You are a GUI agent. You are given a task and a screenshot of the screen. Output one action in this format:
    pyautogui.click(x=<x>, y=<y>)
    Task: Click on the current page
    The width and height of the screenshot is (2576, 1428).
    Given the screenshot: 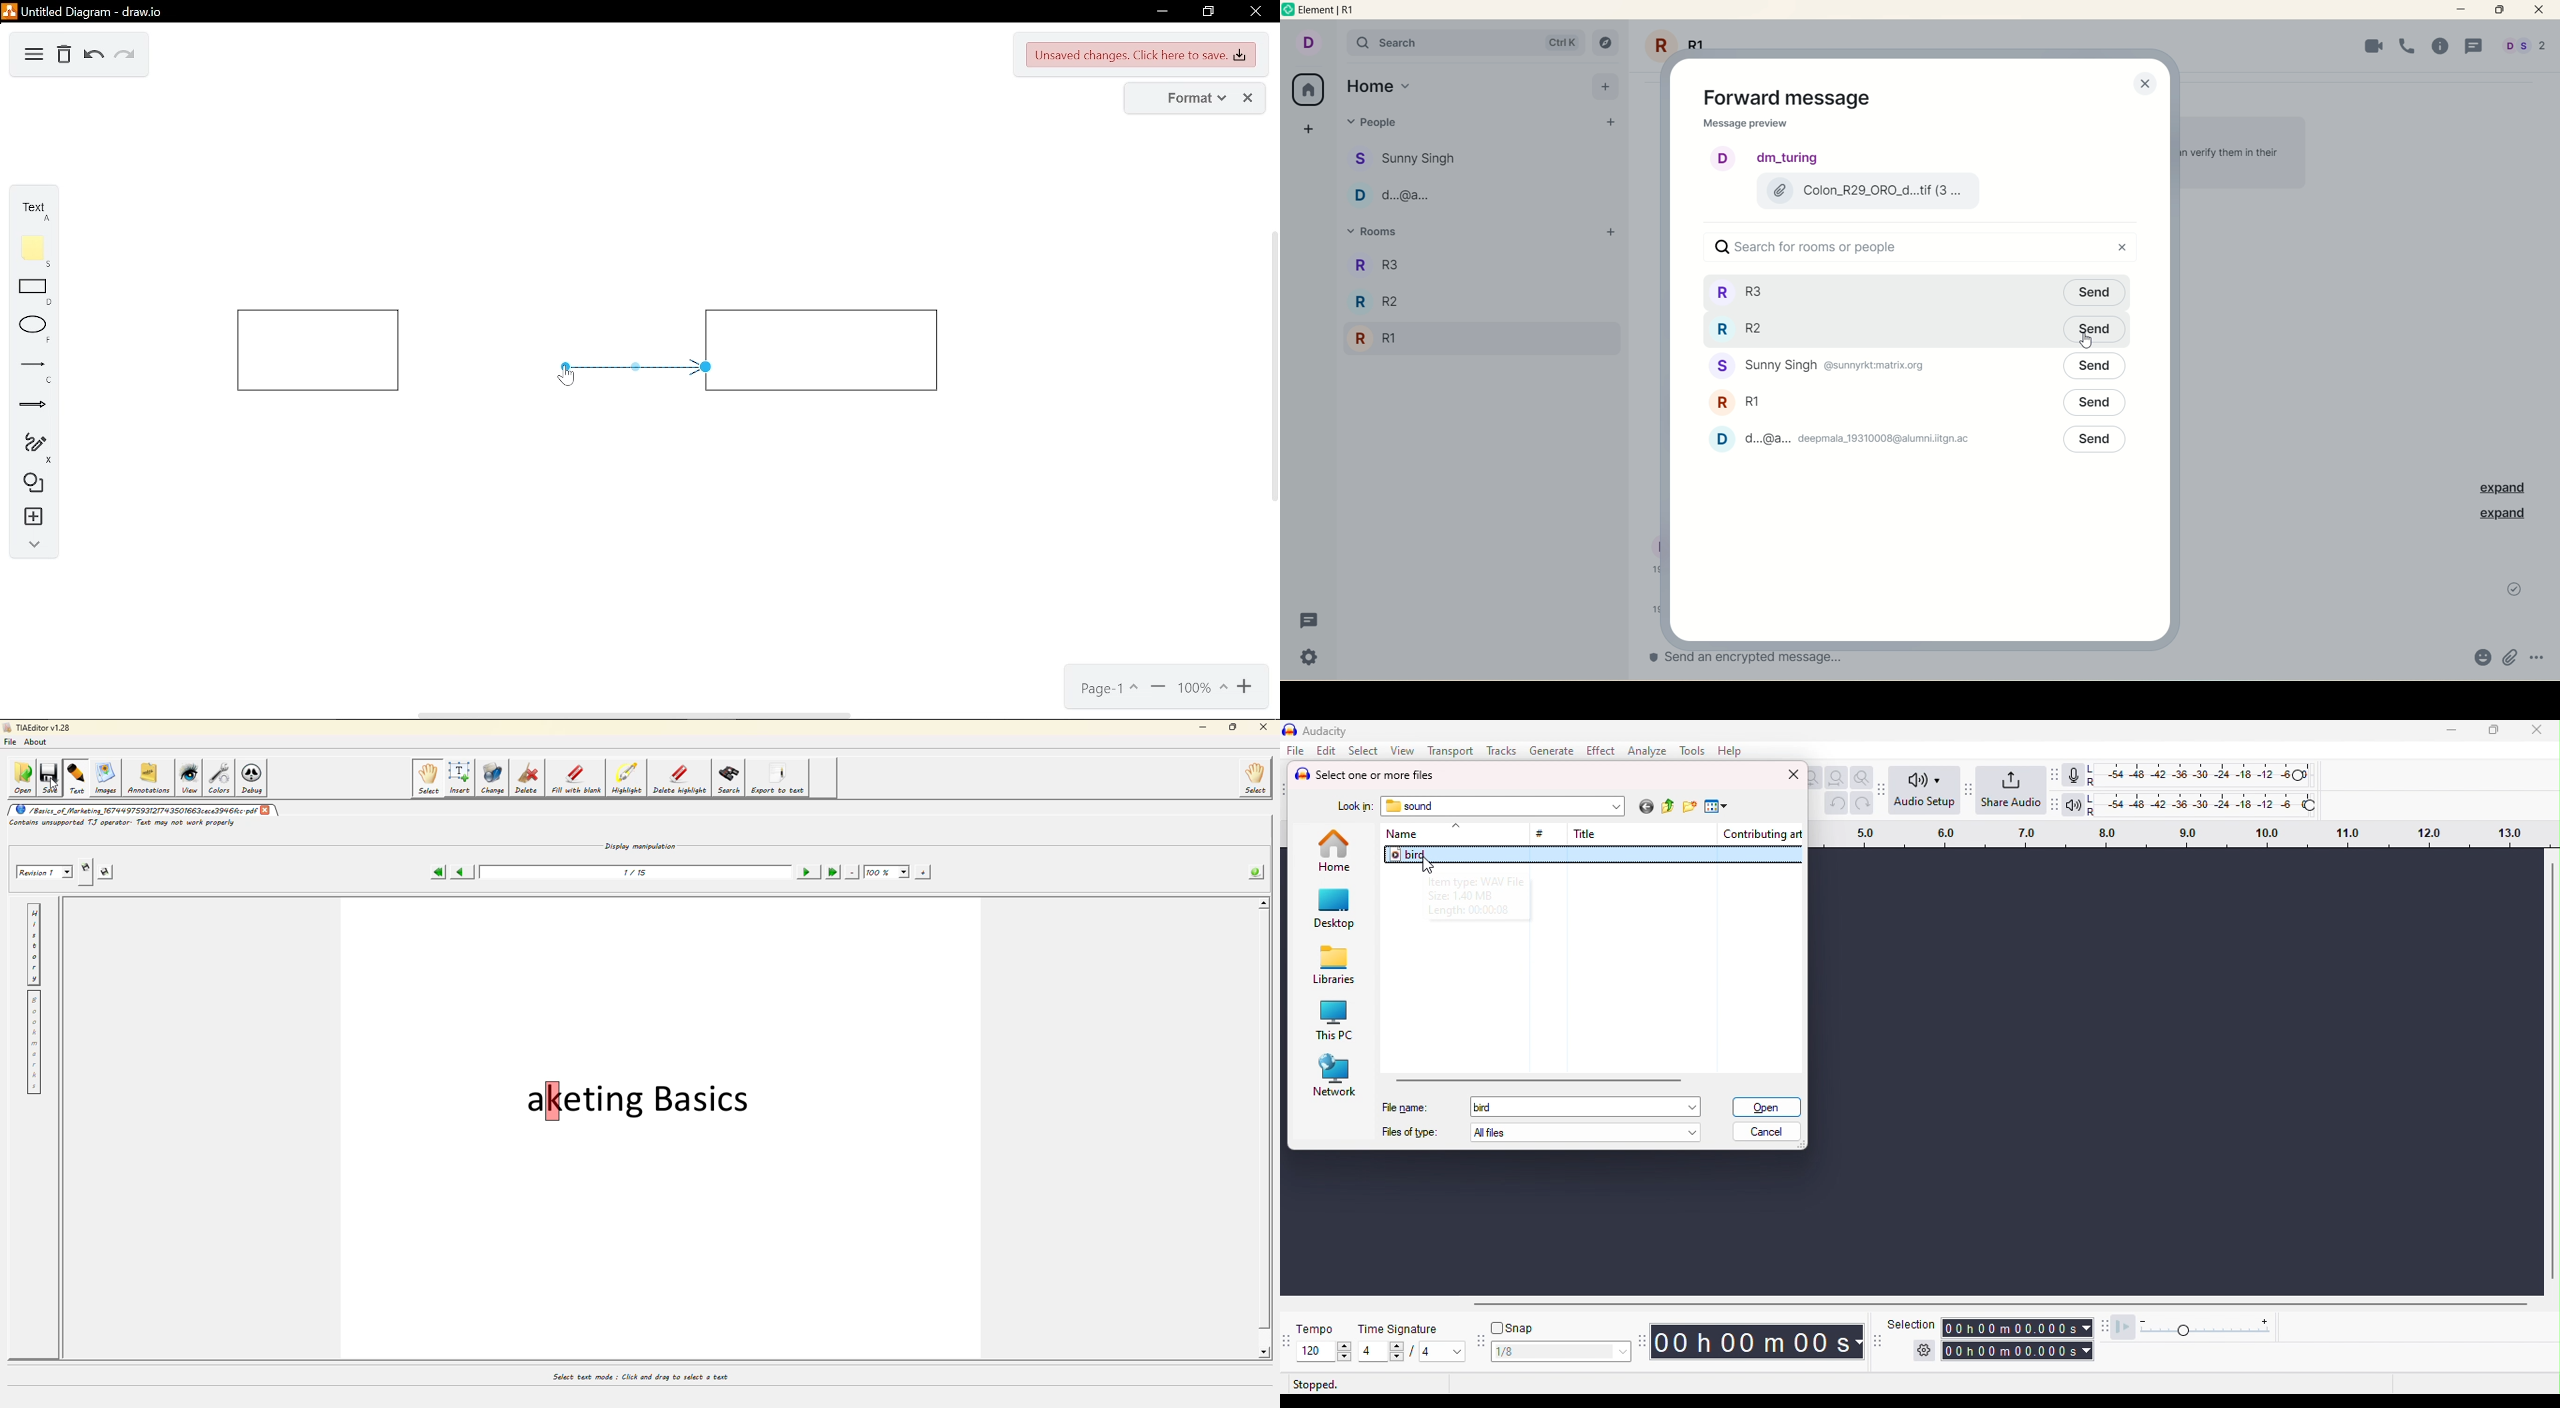 What is the action you would take?
    pyautogui.click(x=1106, y=691)
    